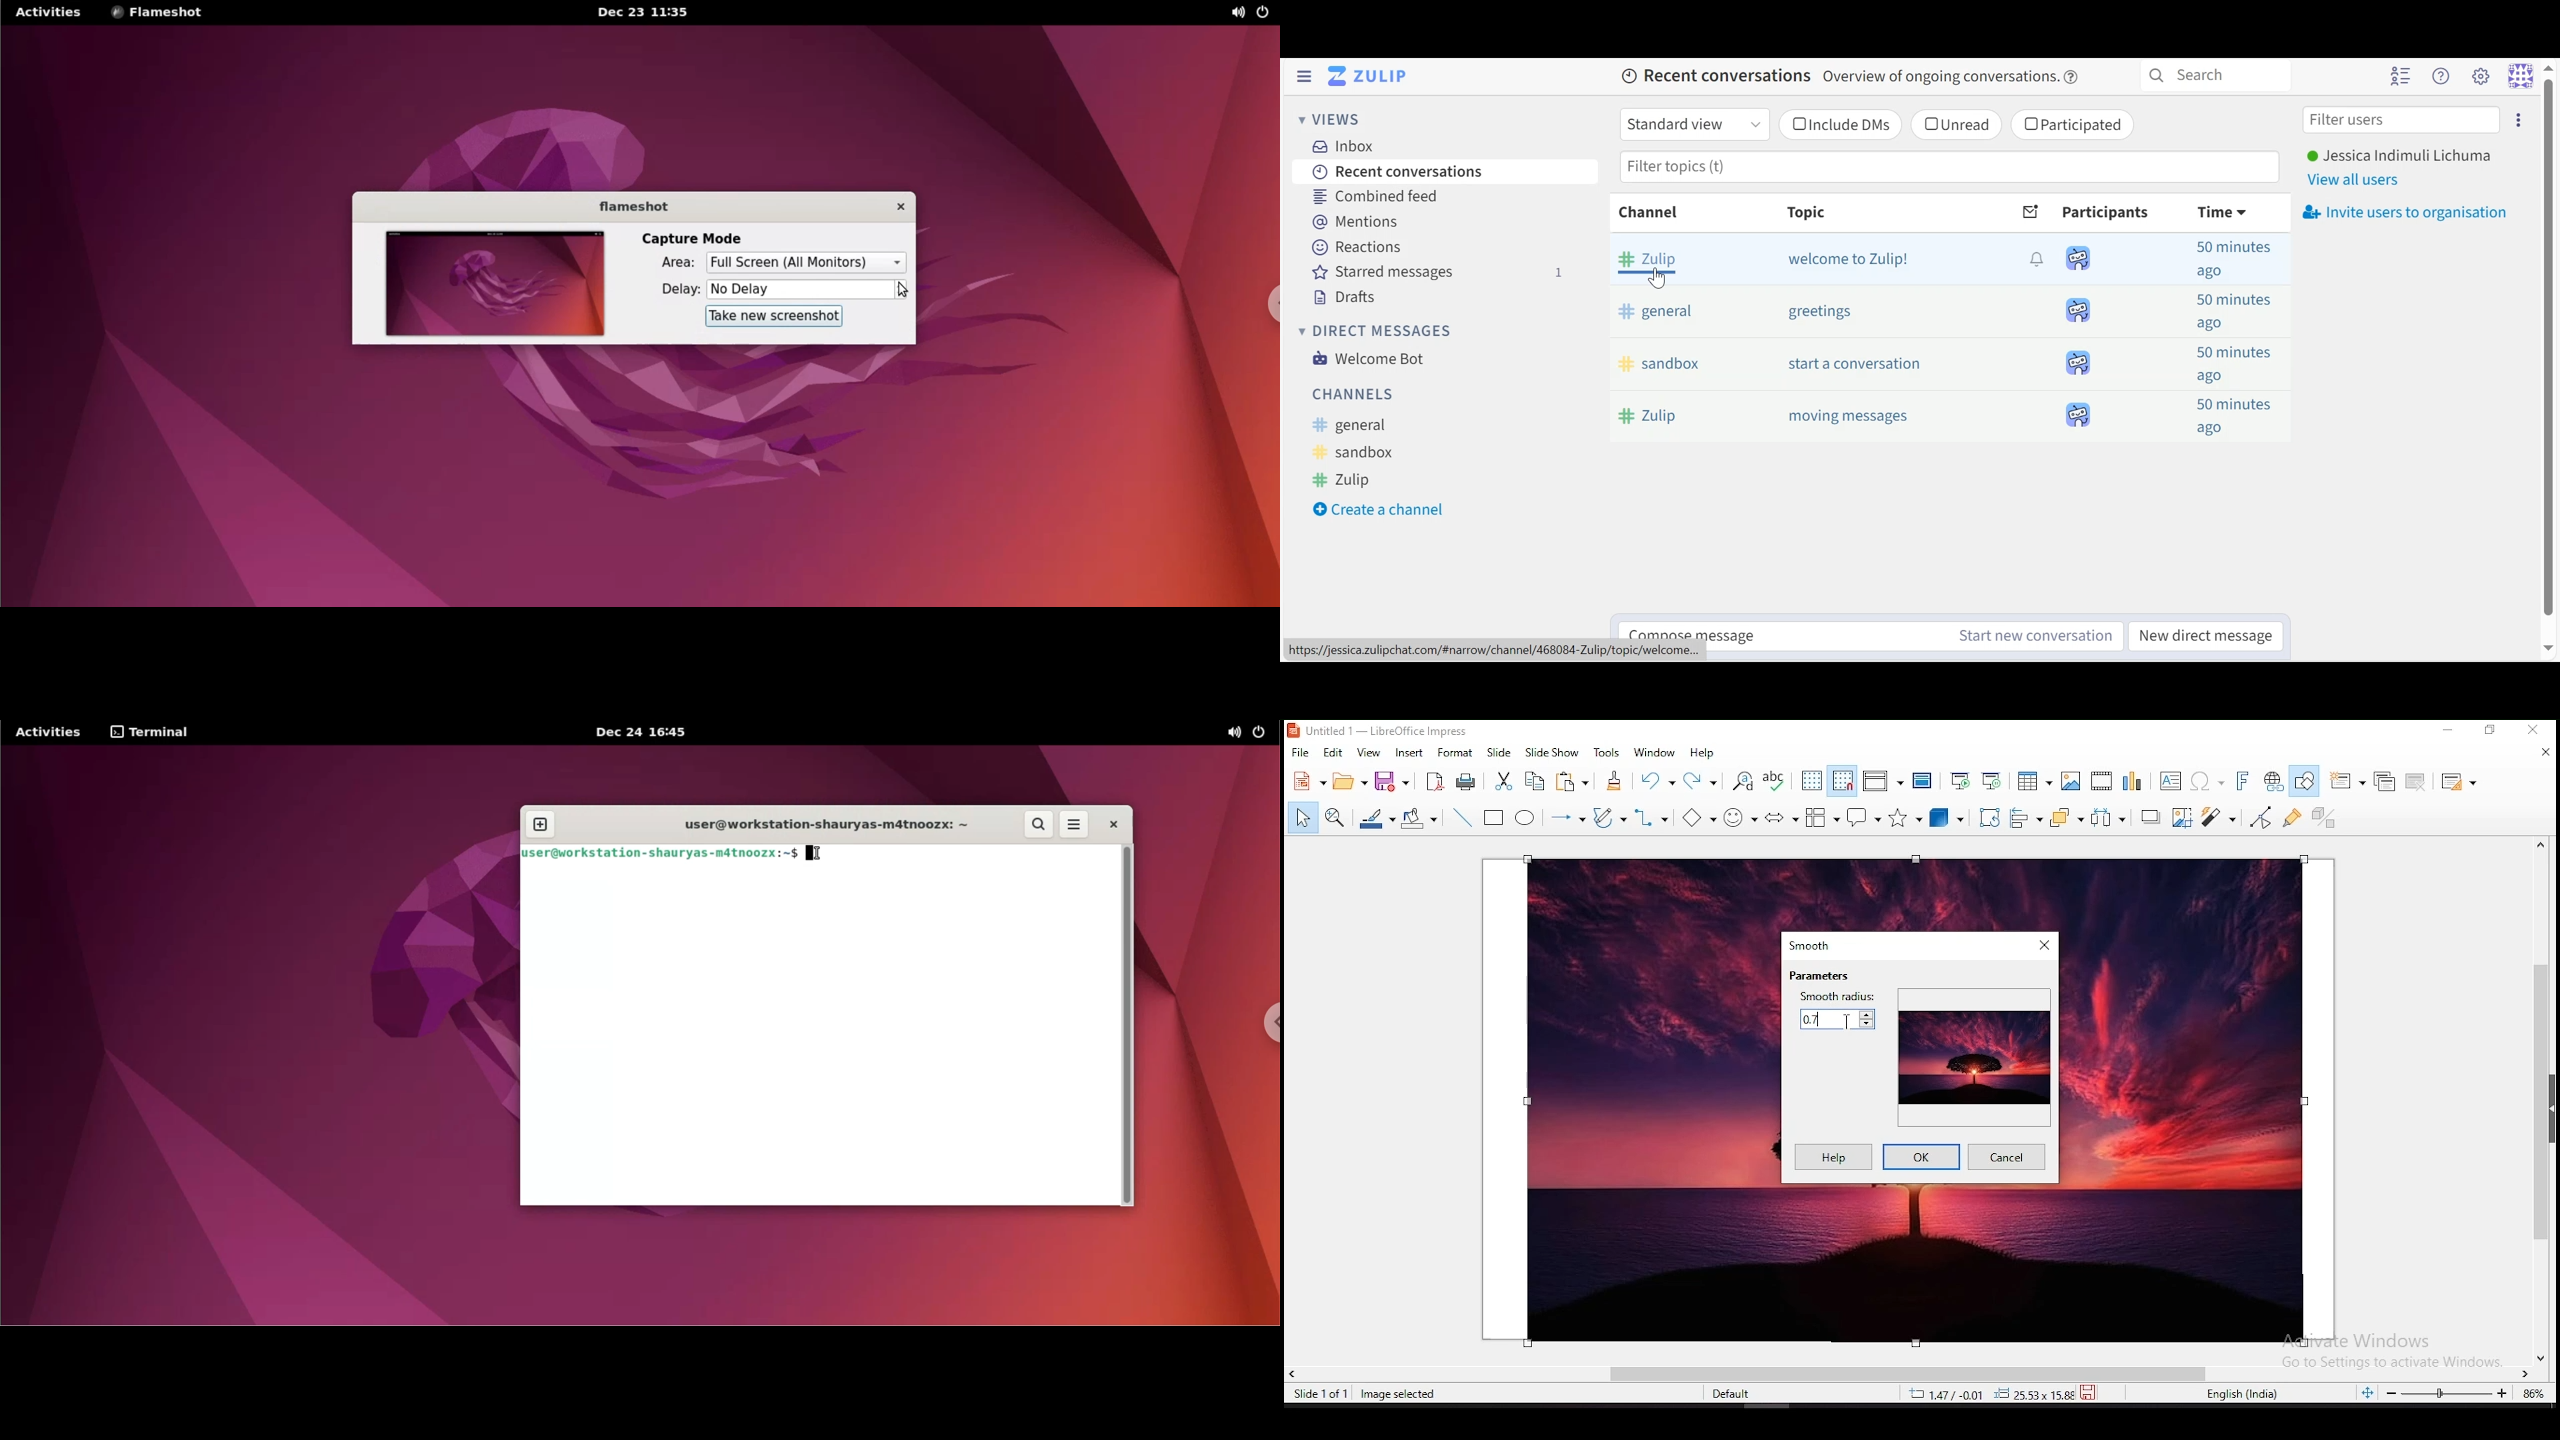  Describe the element at coordinates (1504, 781) in the screenshot. I see `cut` at that location.